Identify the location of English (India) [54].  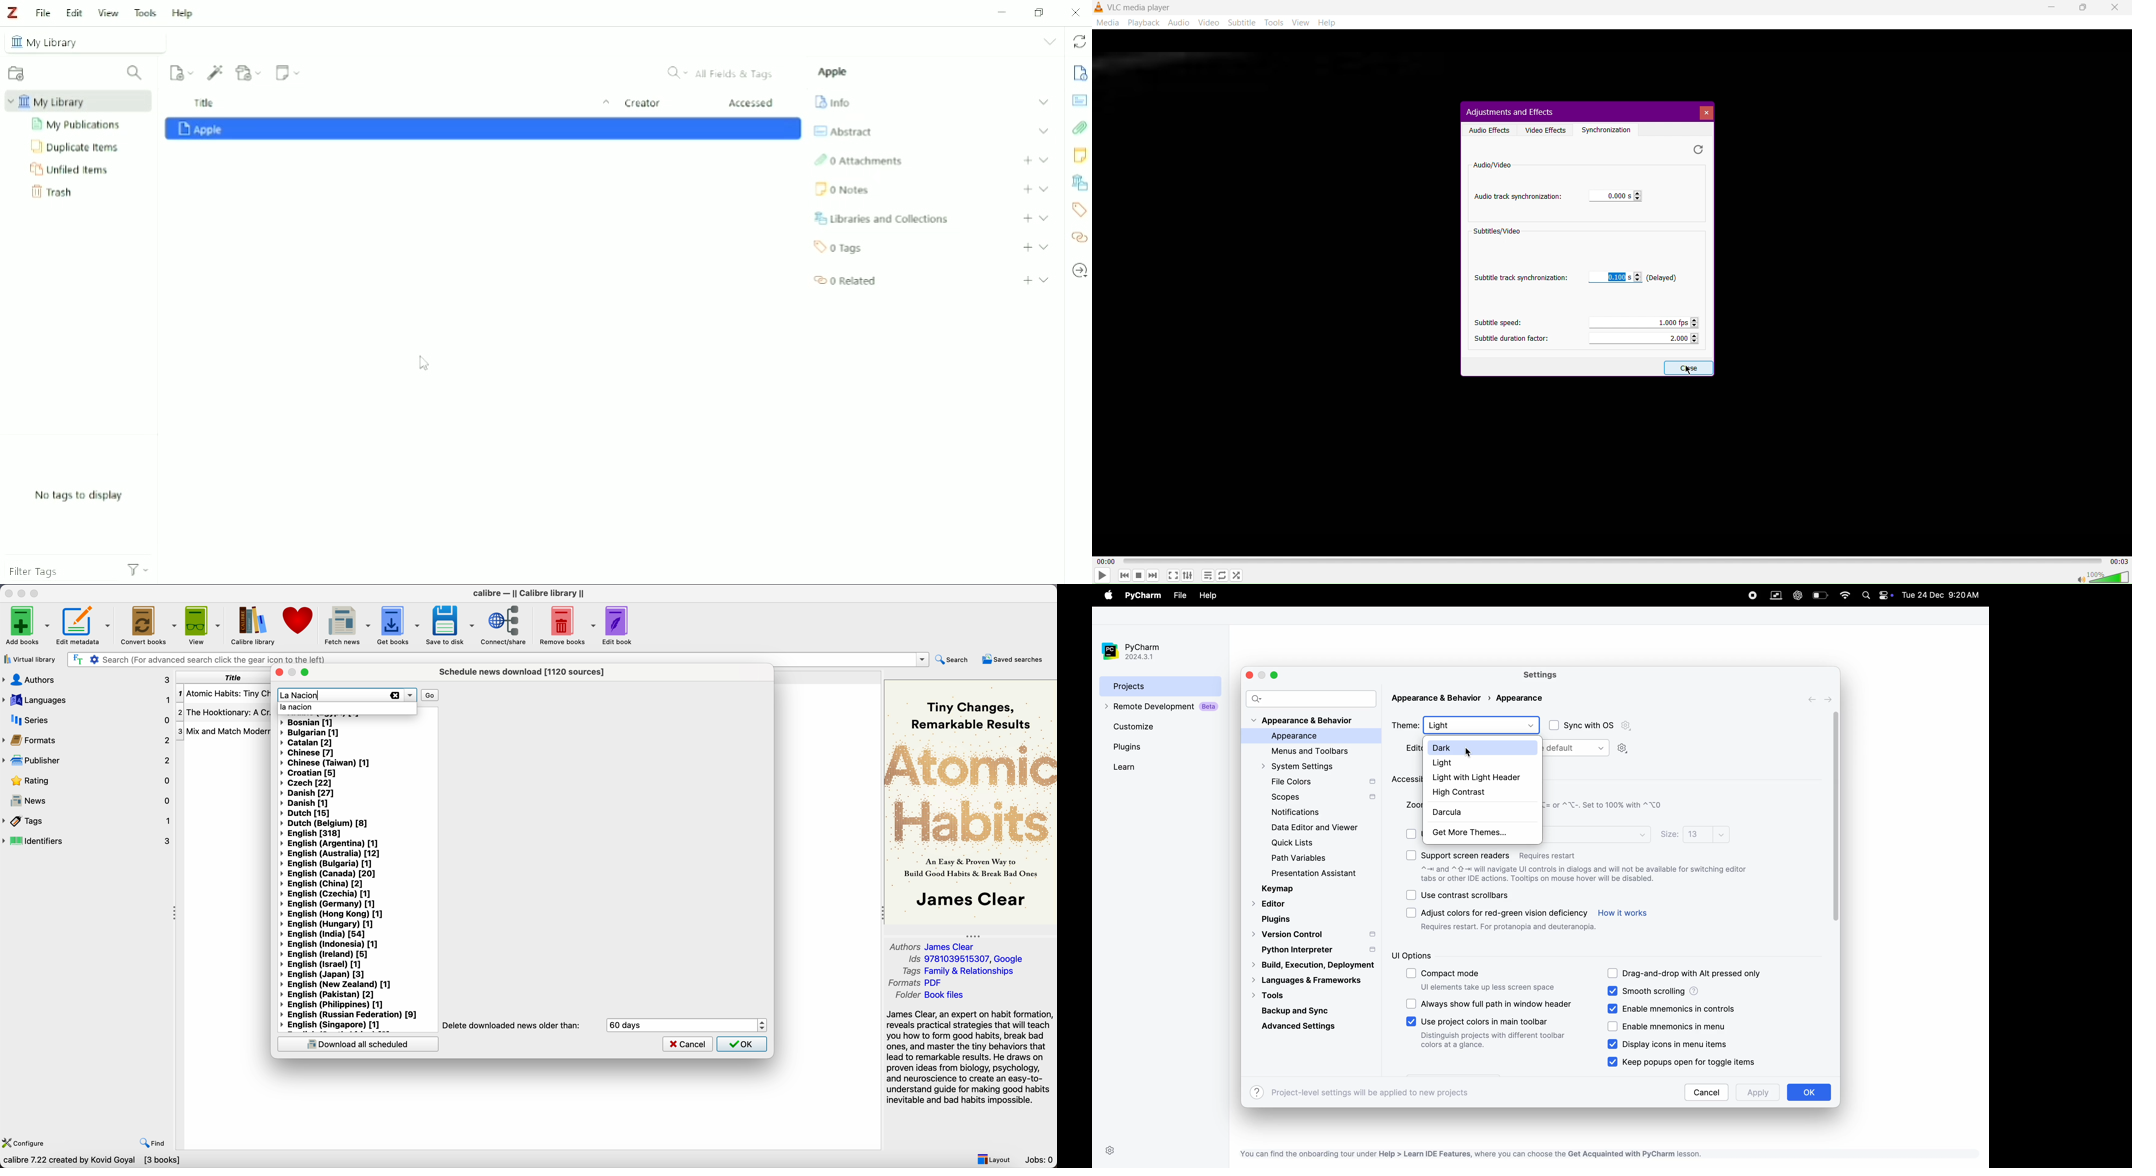
(323, 935).